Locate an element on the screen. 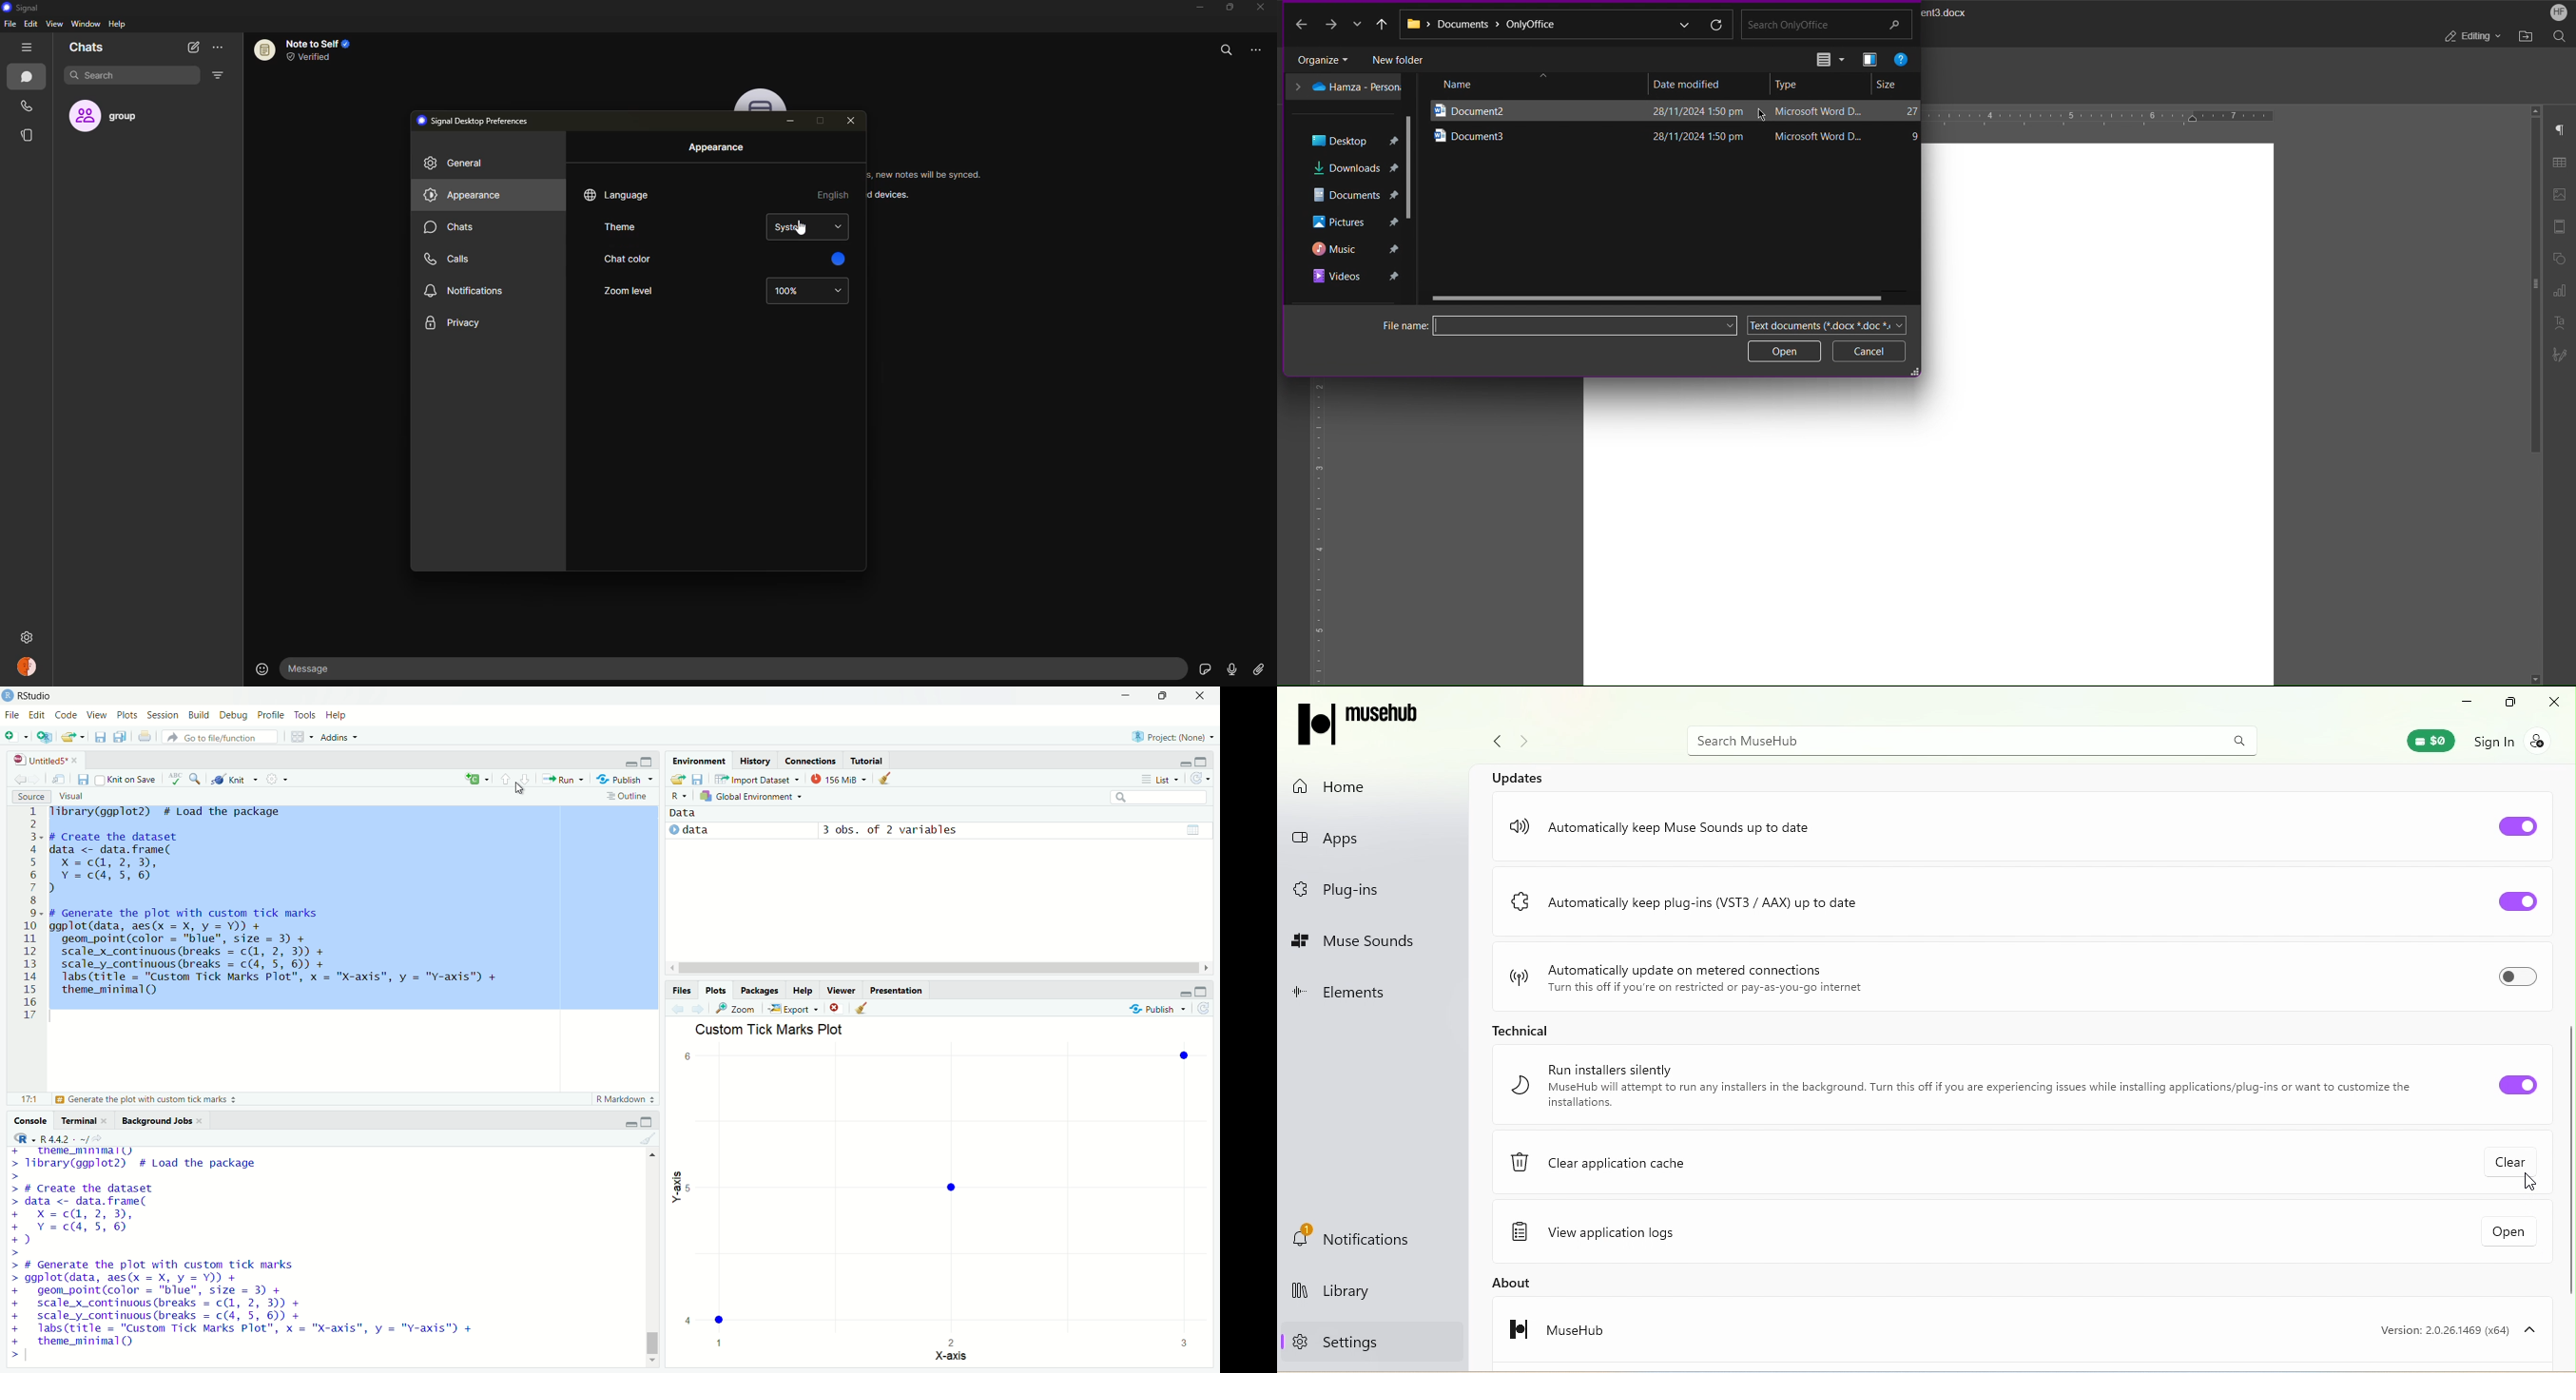  build is located at coordinates (200, 714).